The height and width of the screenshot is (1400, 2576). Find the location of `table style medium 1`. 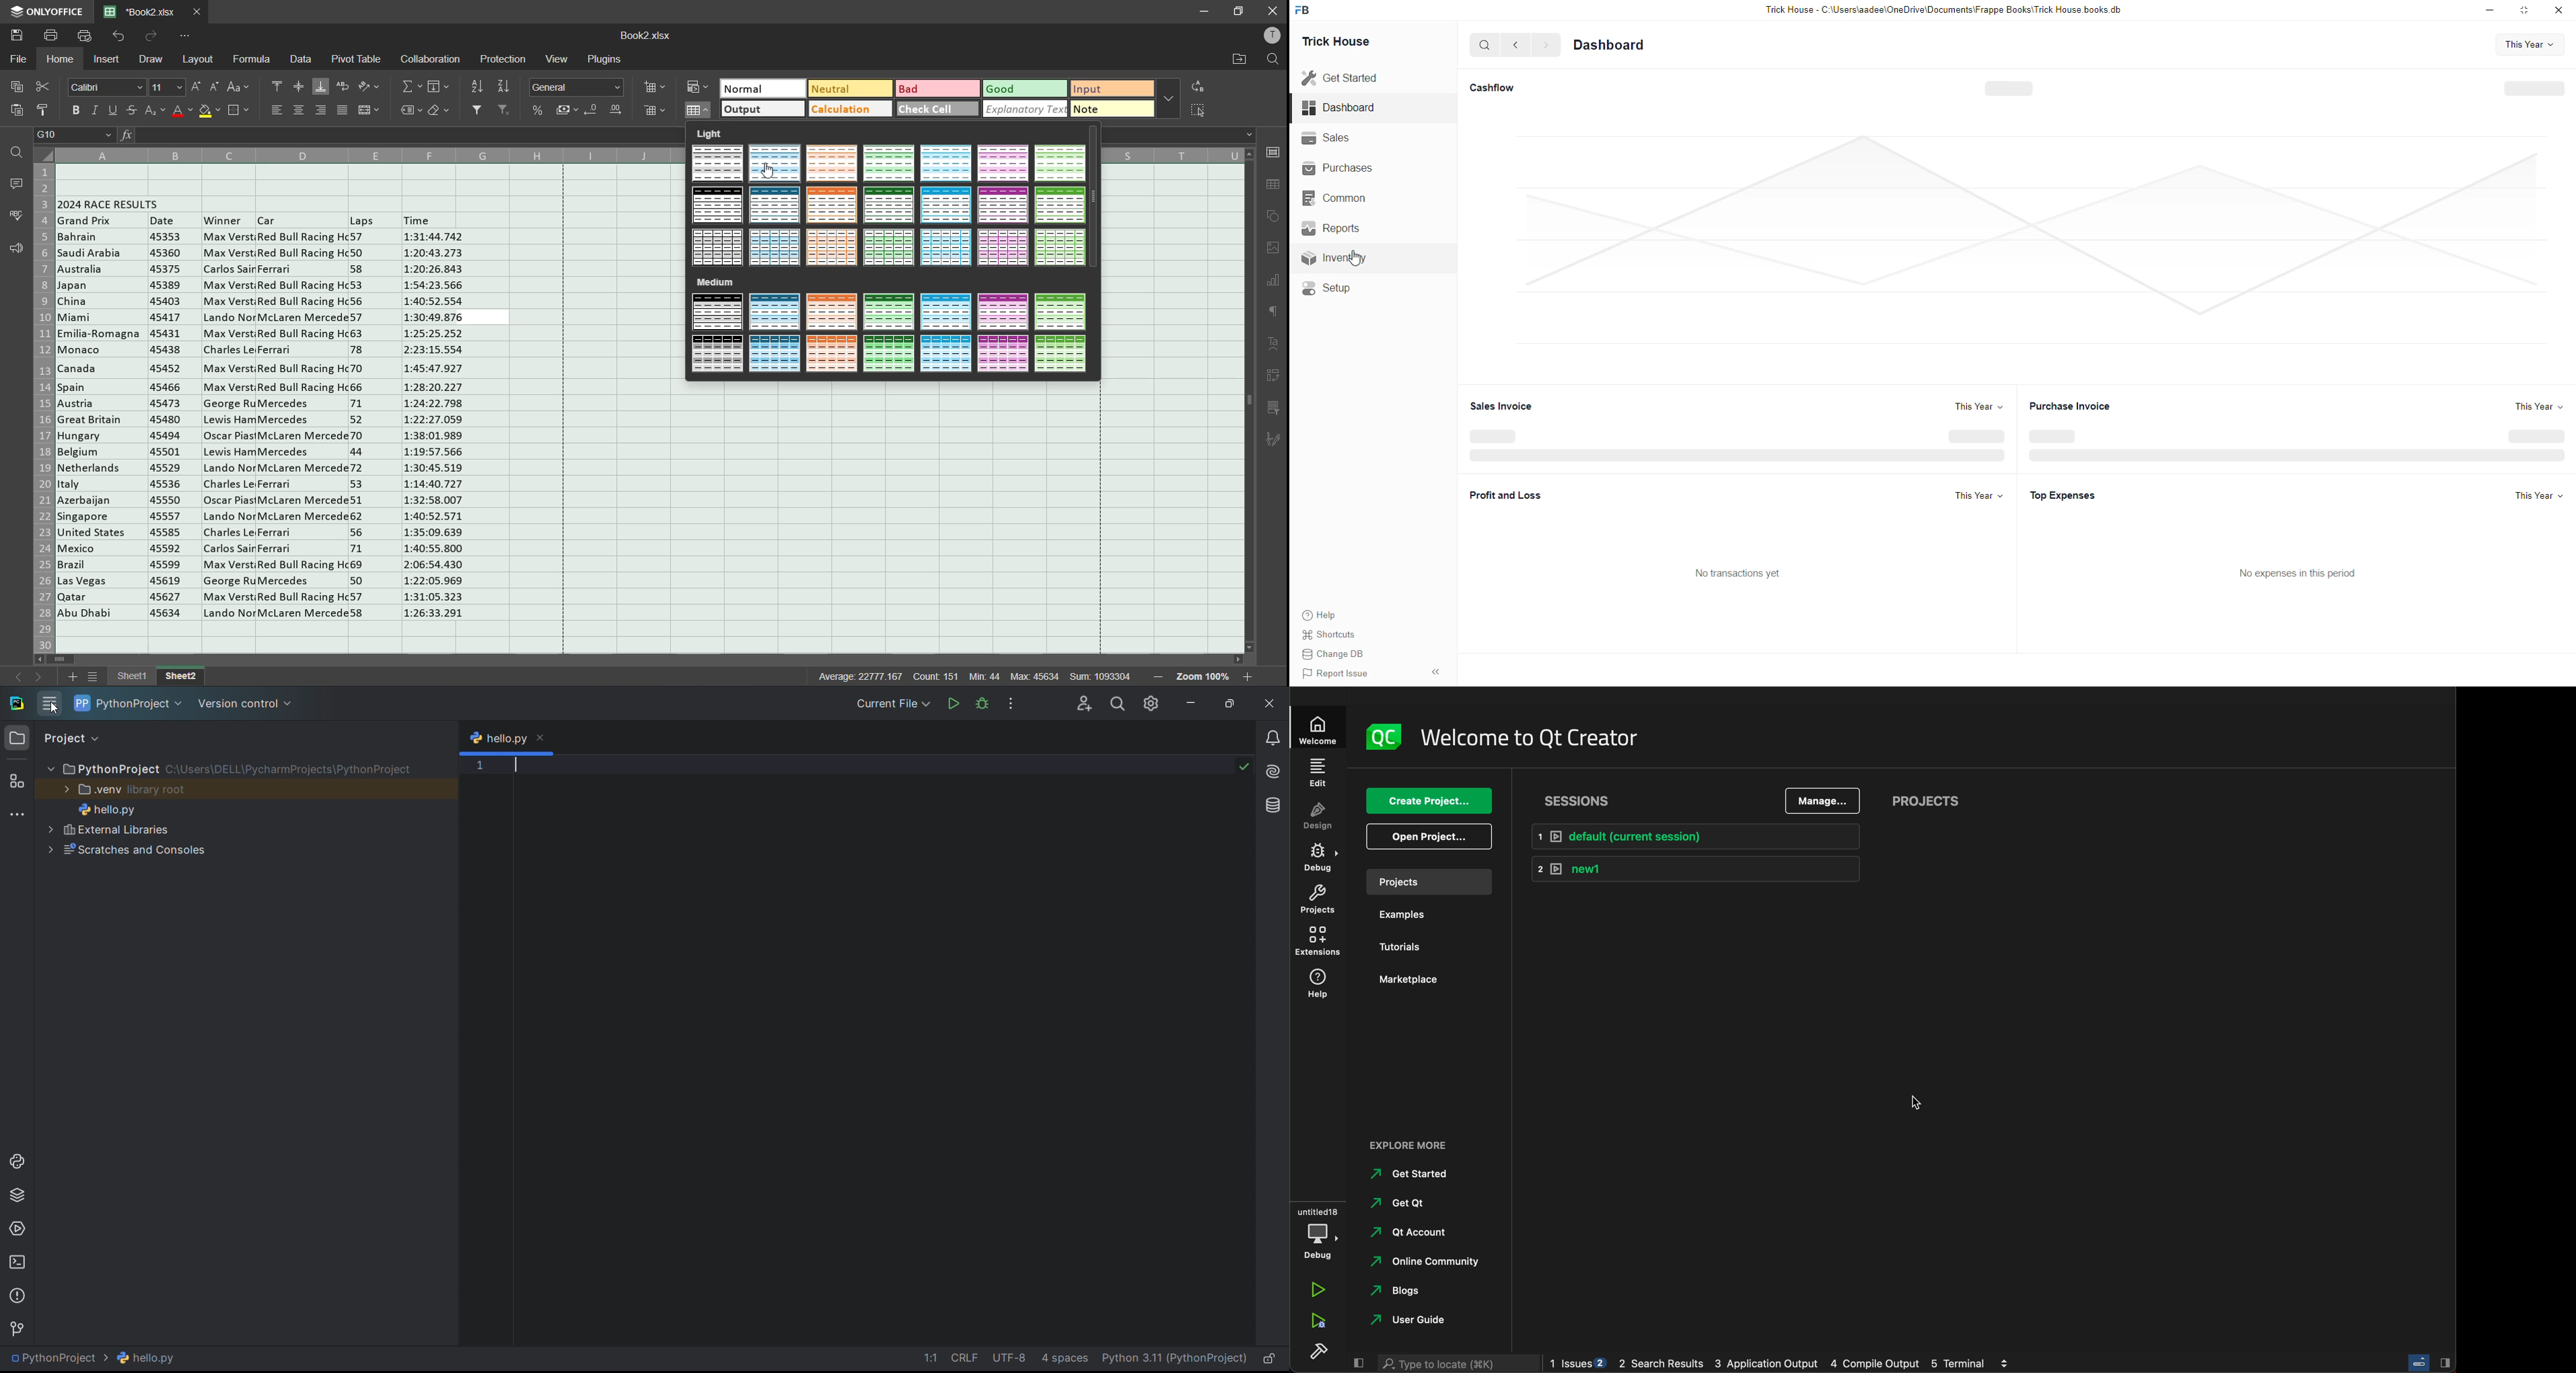

table style medium 1 is located at coordinates (720, 313).